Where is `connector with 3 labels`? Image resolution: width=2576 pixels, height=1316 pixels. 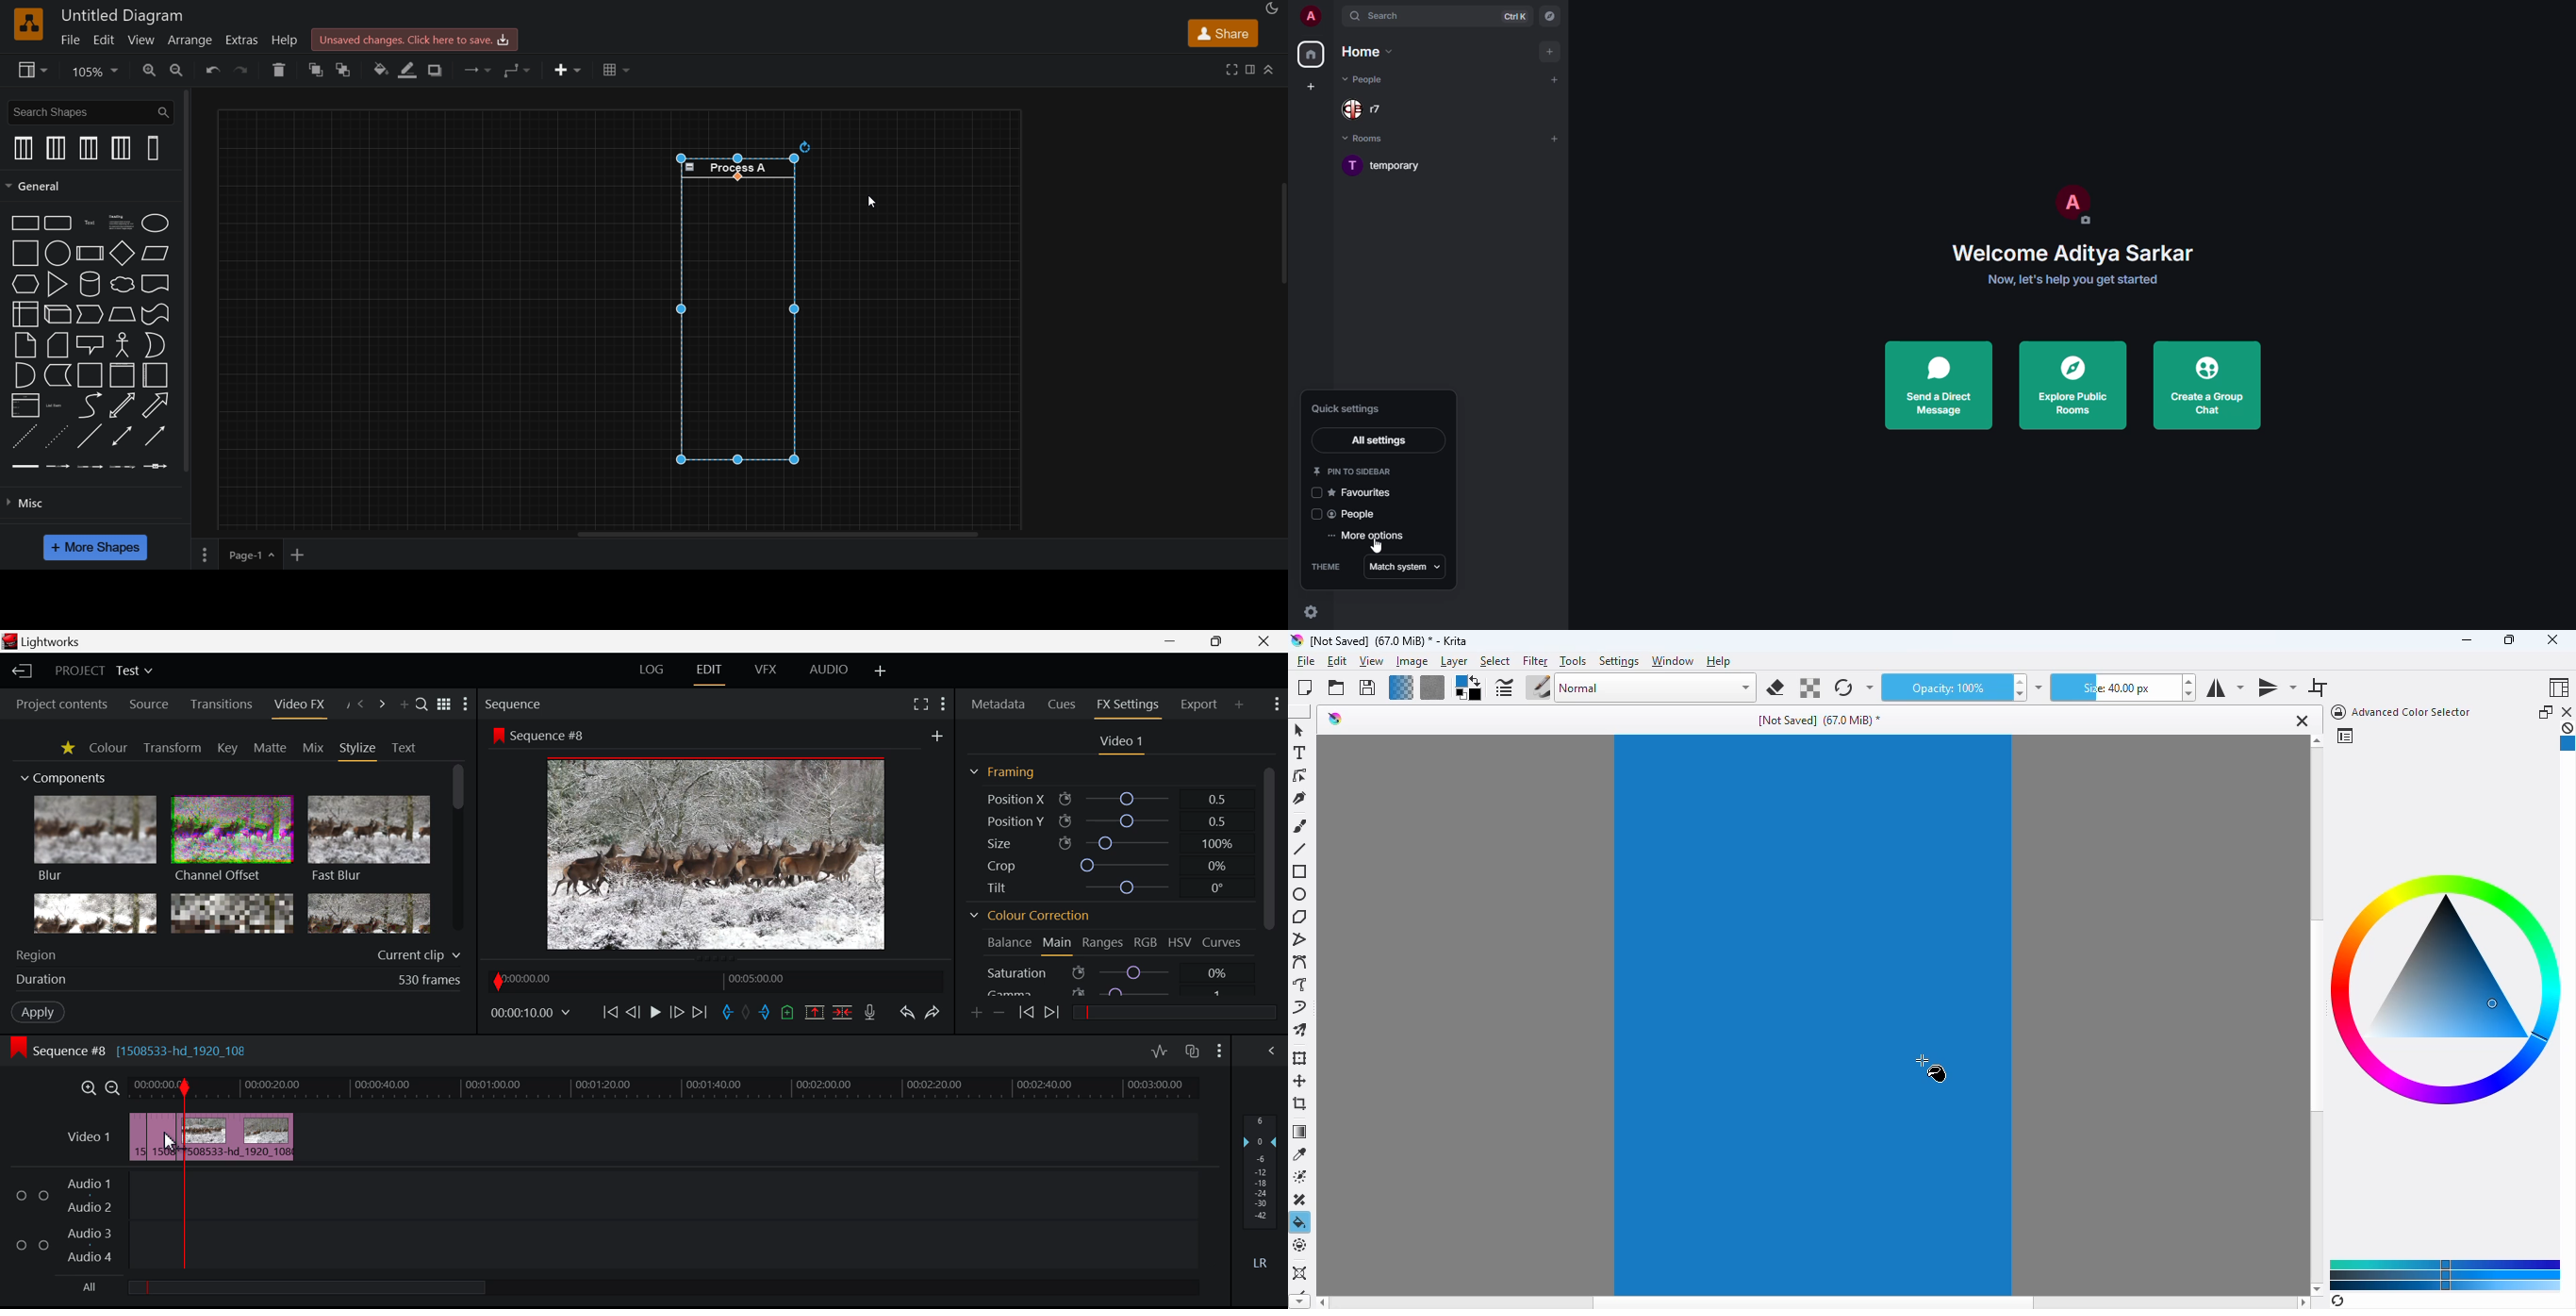
connector with 3 labels is located at coordinates (125, 468).